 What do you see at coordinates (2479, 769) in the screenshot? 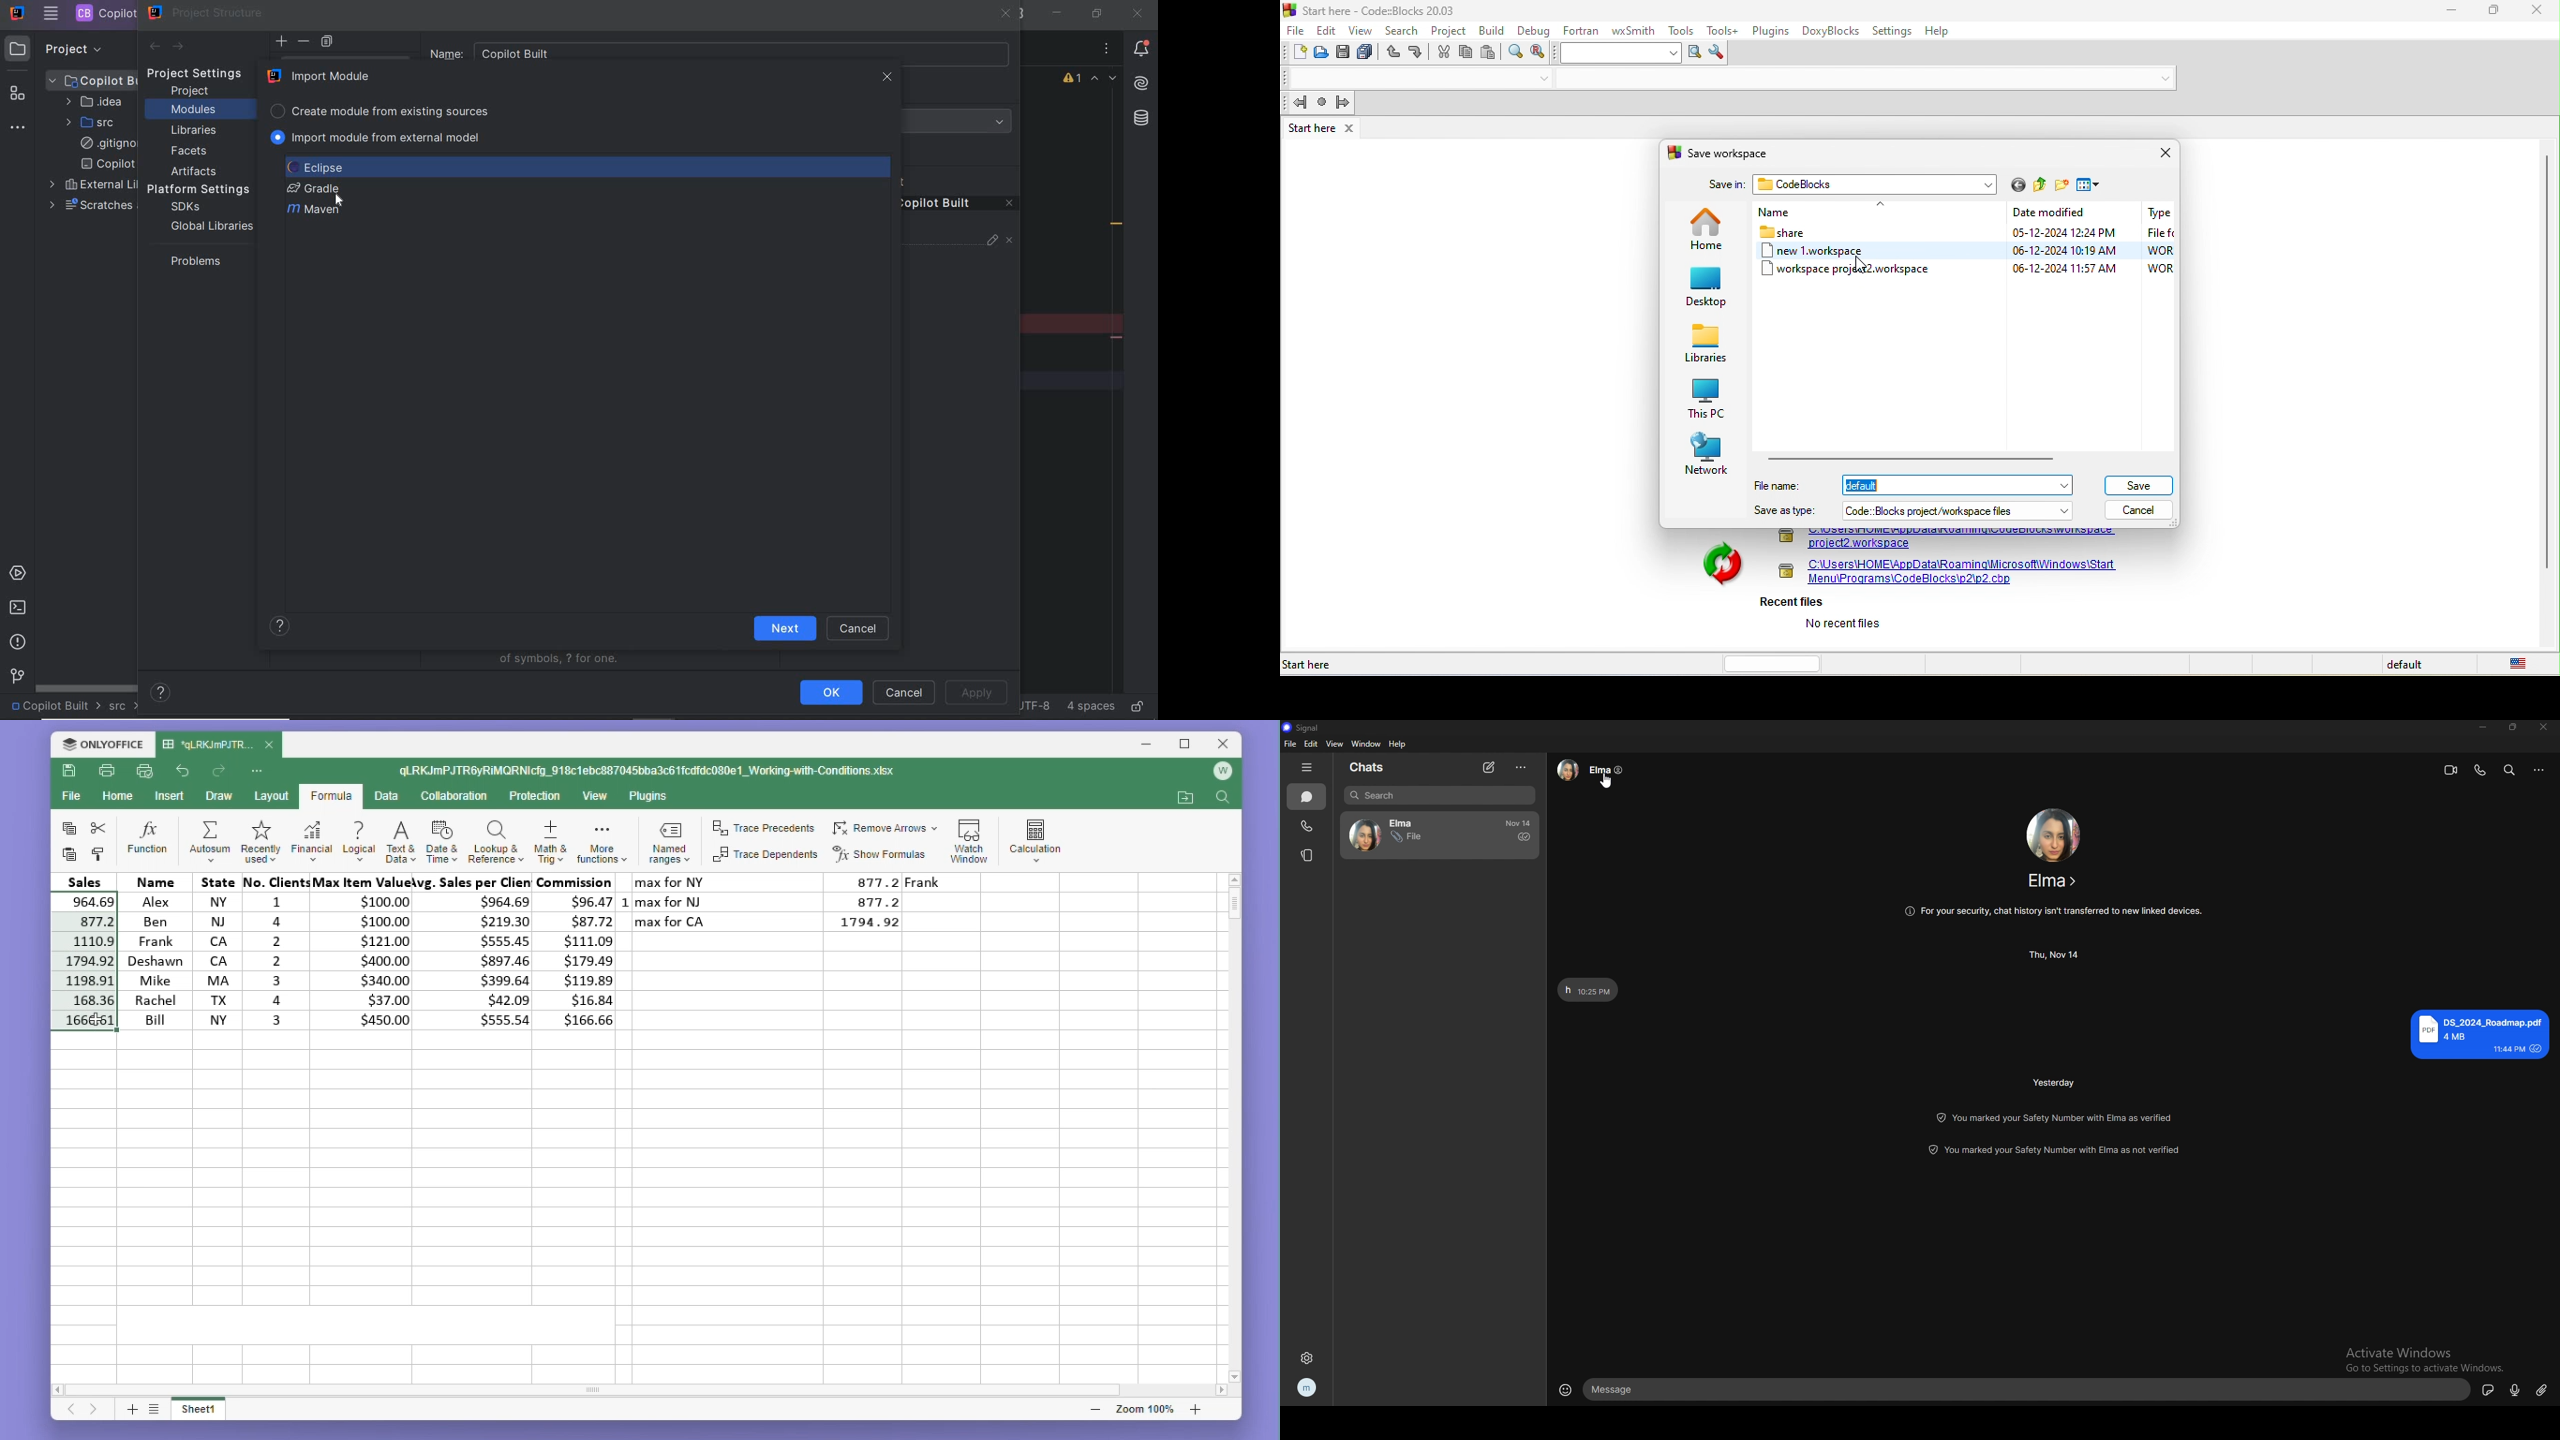
I see `voice call` at bounding box center [2479, 769].